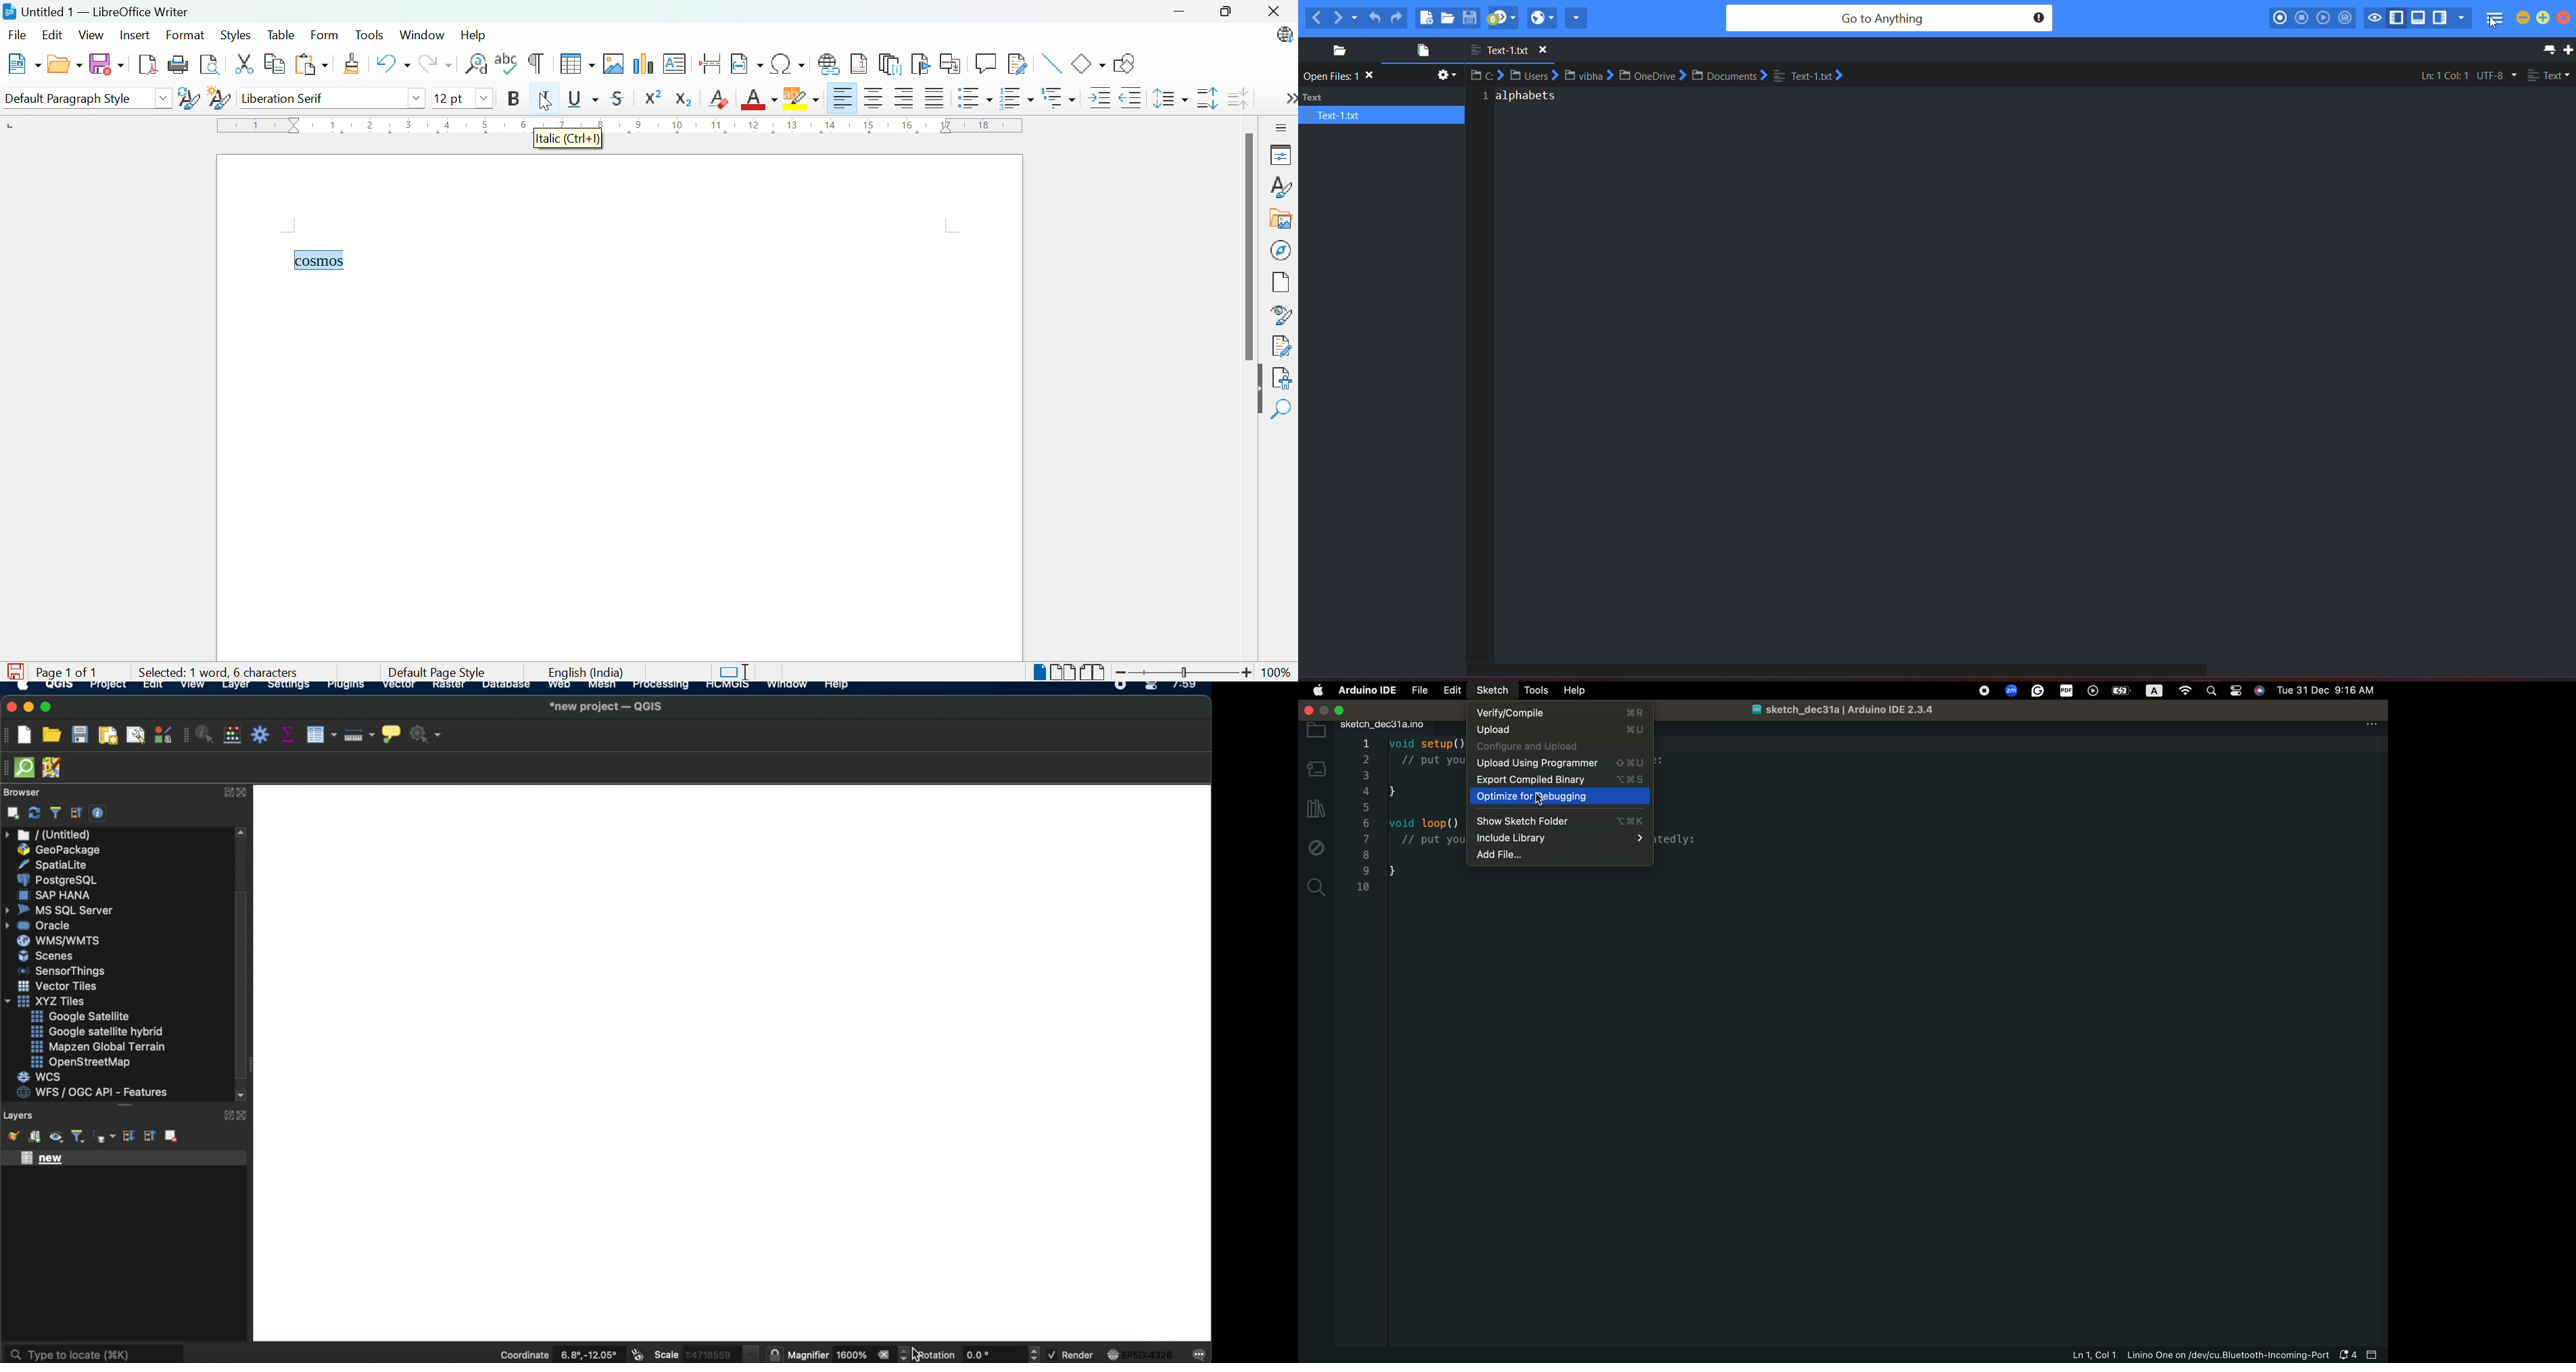 The width and height of the screenshot is (2576, 1372). I want to click on Find and replace, so click(477, 65).